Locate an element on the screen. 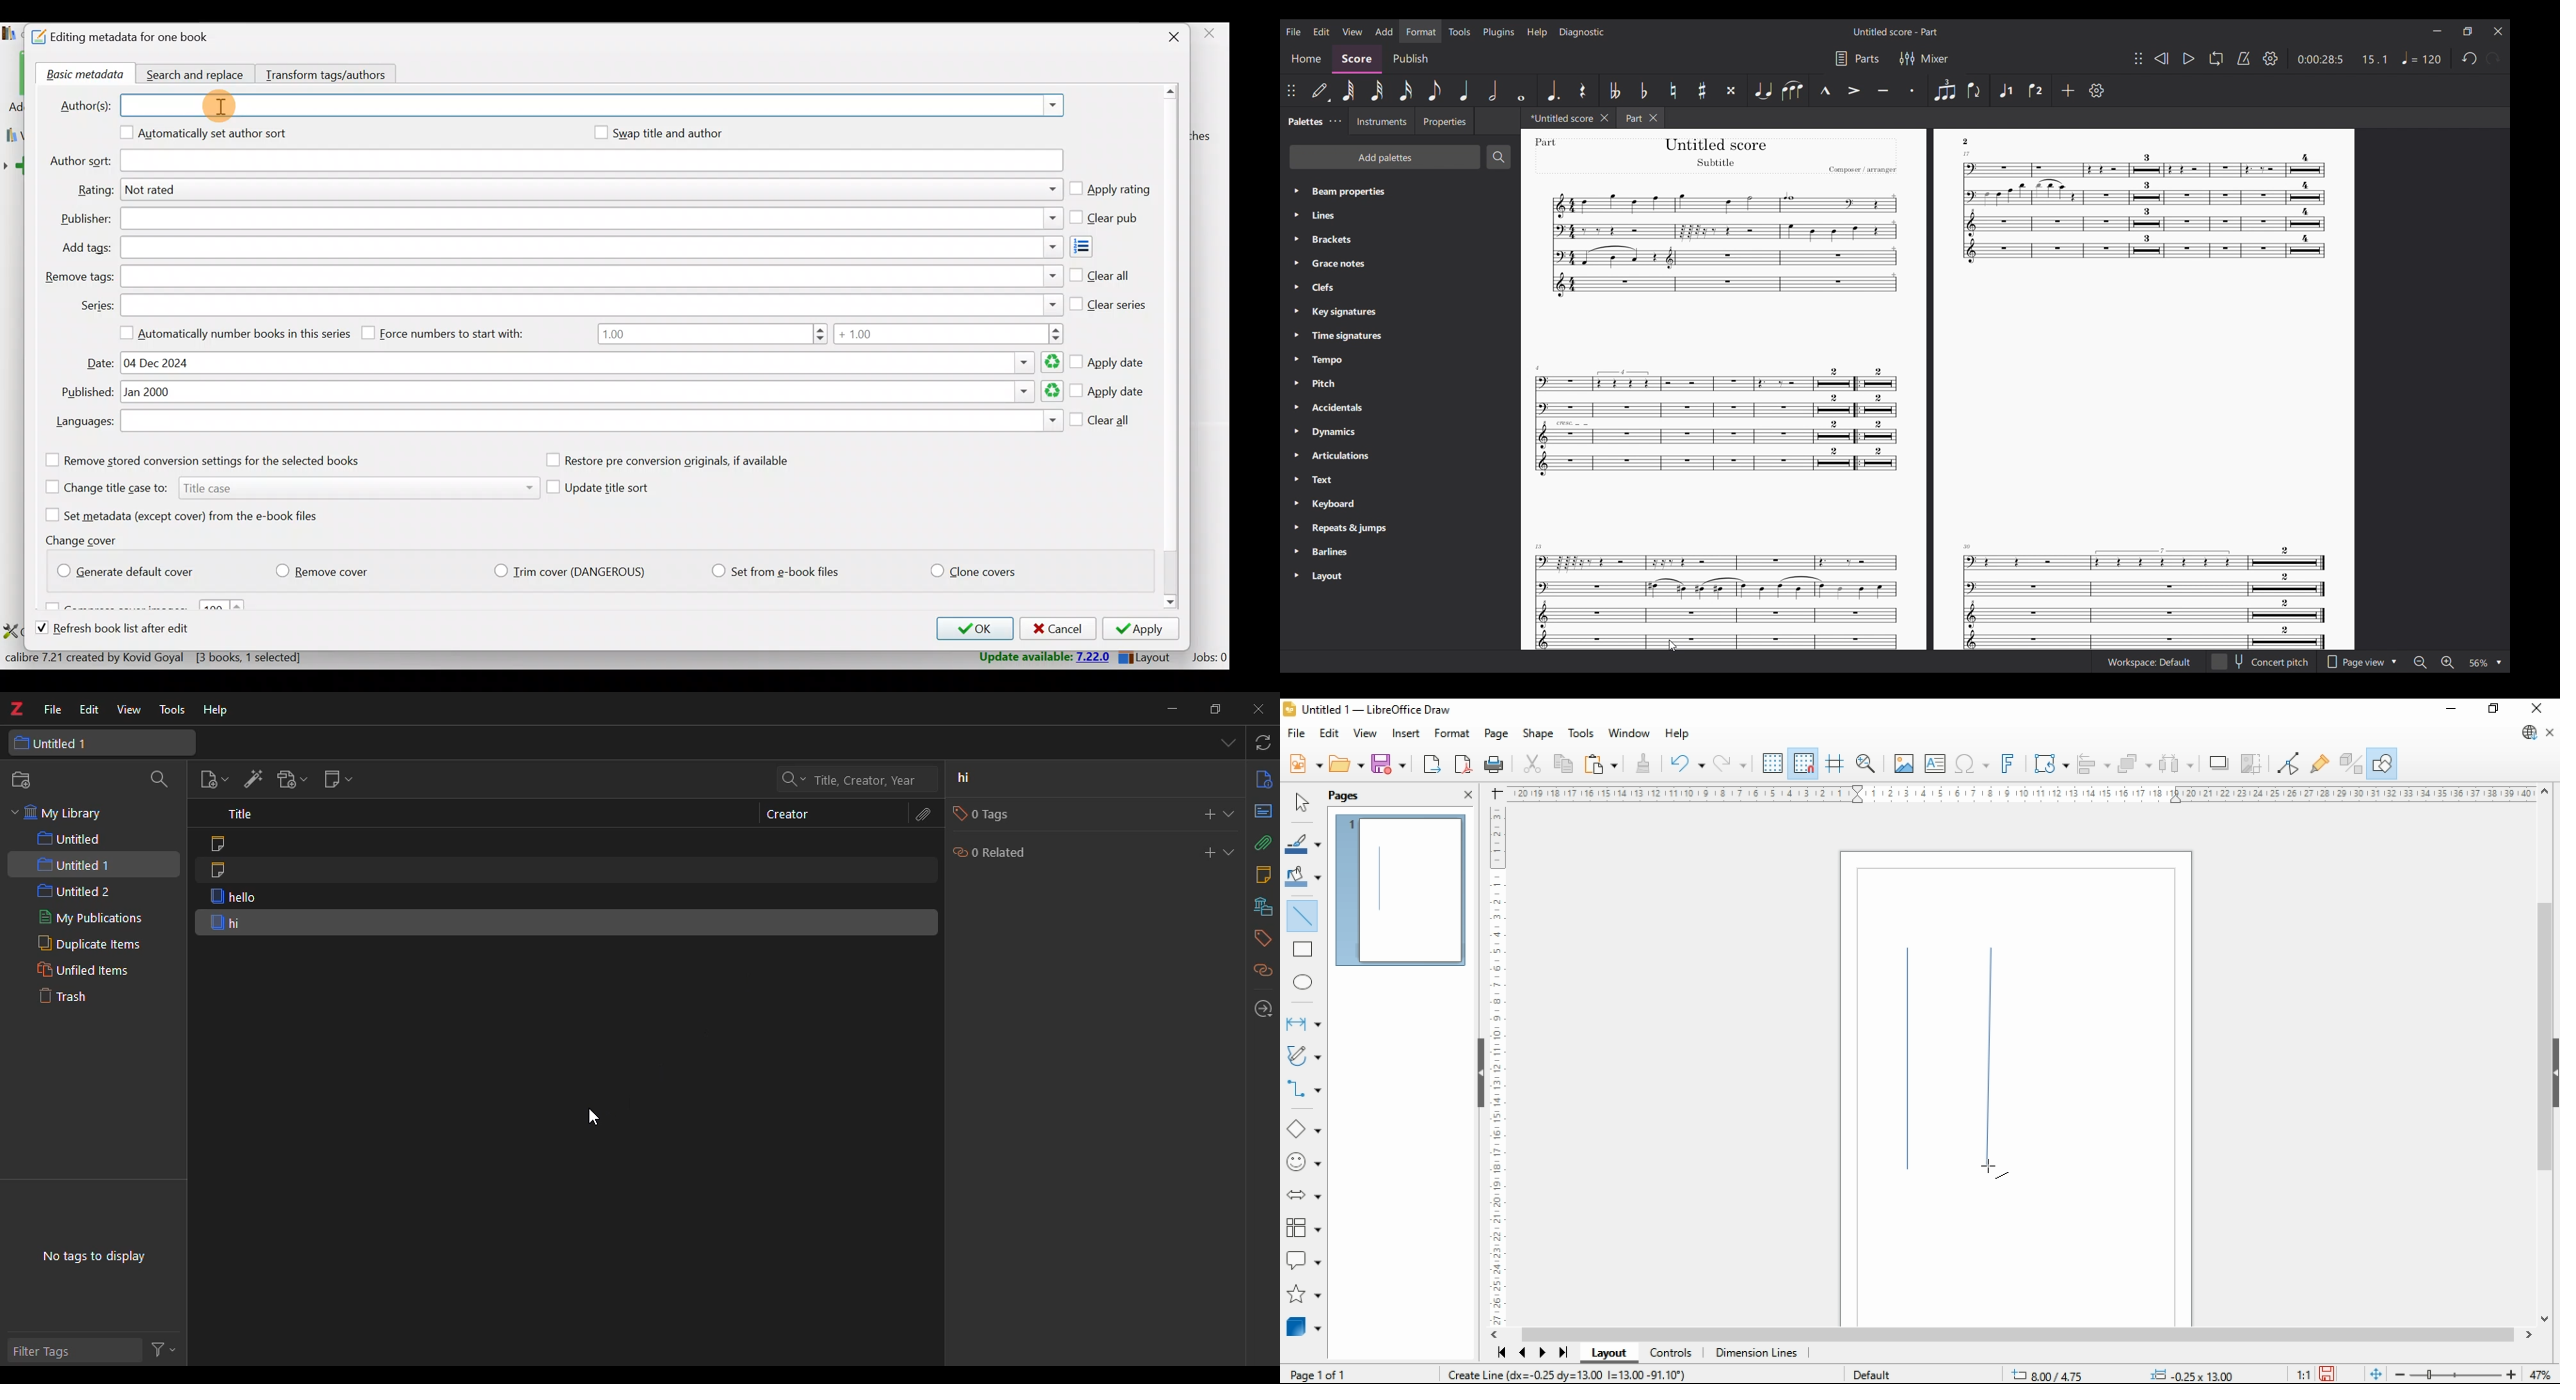 This screenshot has width=2576, height=1400. page is located at coordinates (1496, 734).